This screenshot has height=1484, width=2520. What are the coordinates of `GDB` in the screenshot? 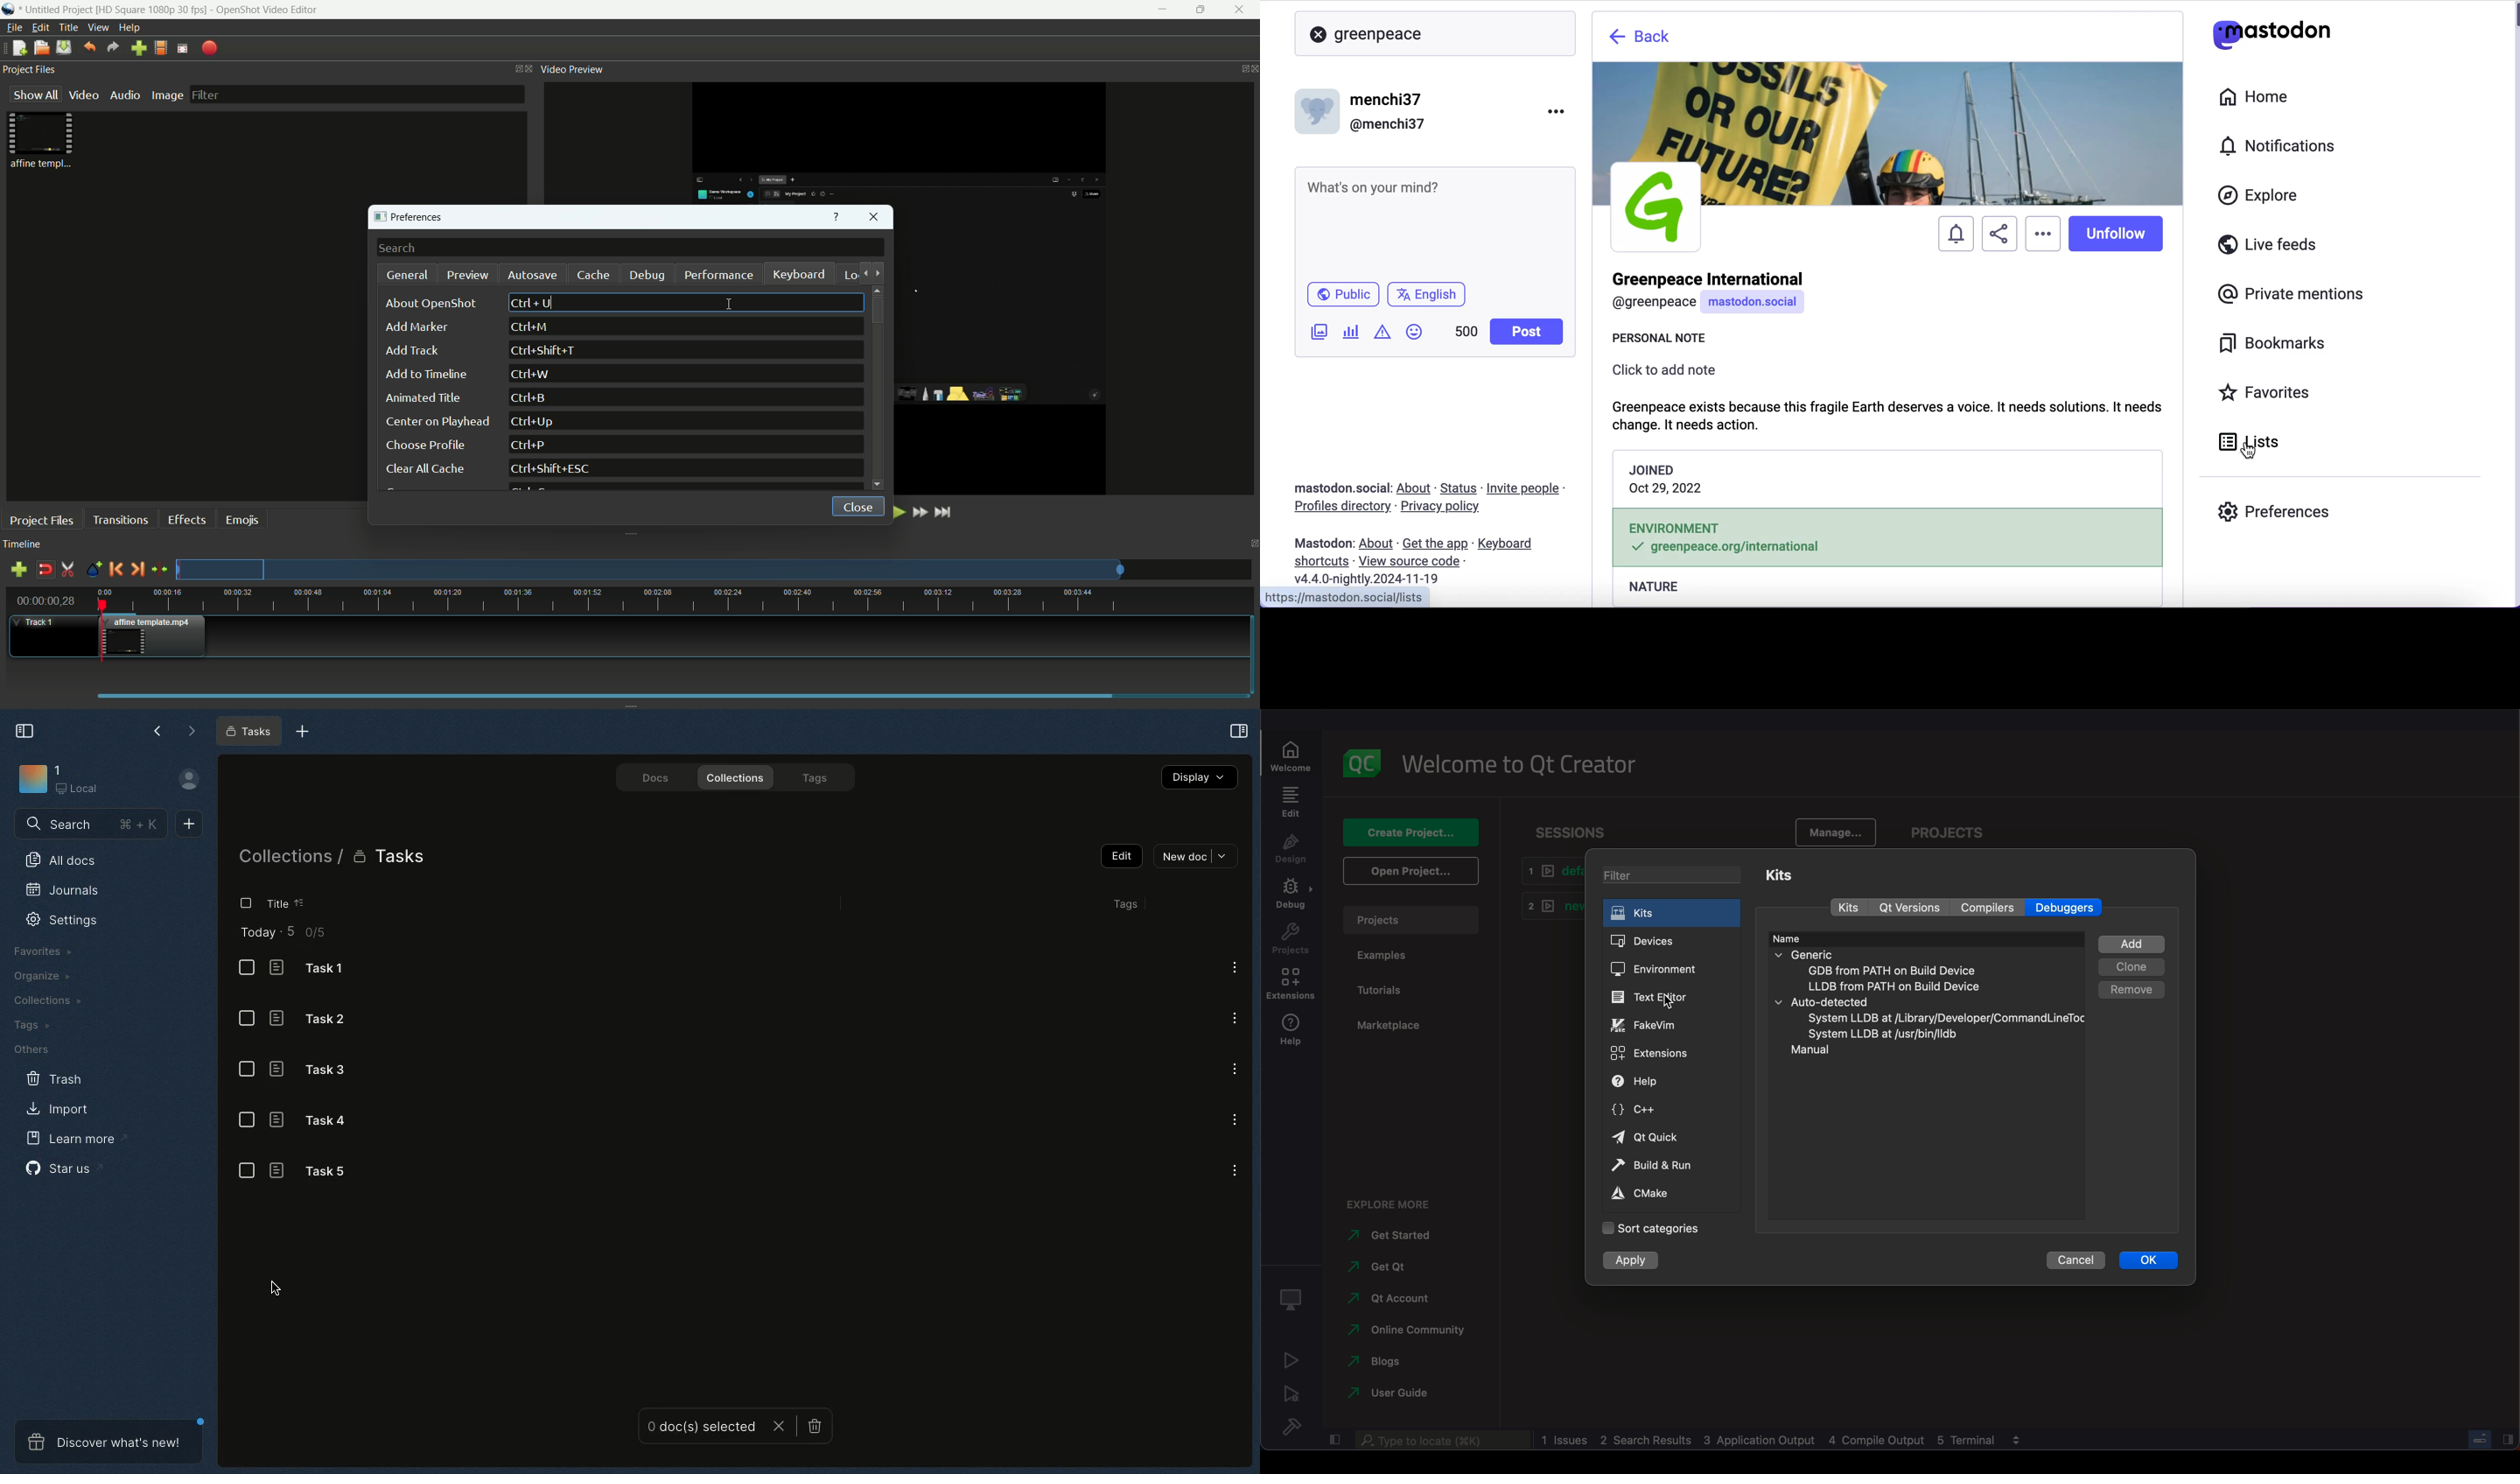 It's located at (1891, 970).